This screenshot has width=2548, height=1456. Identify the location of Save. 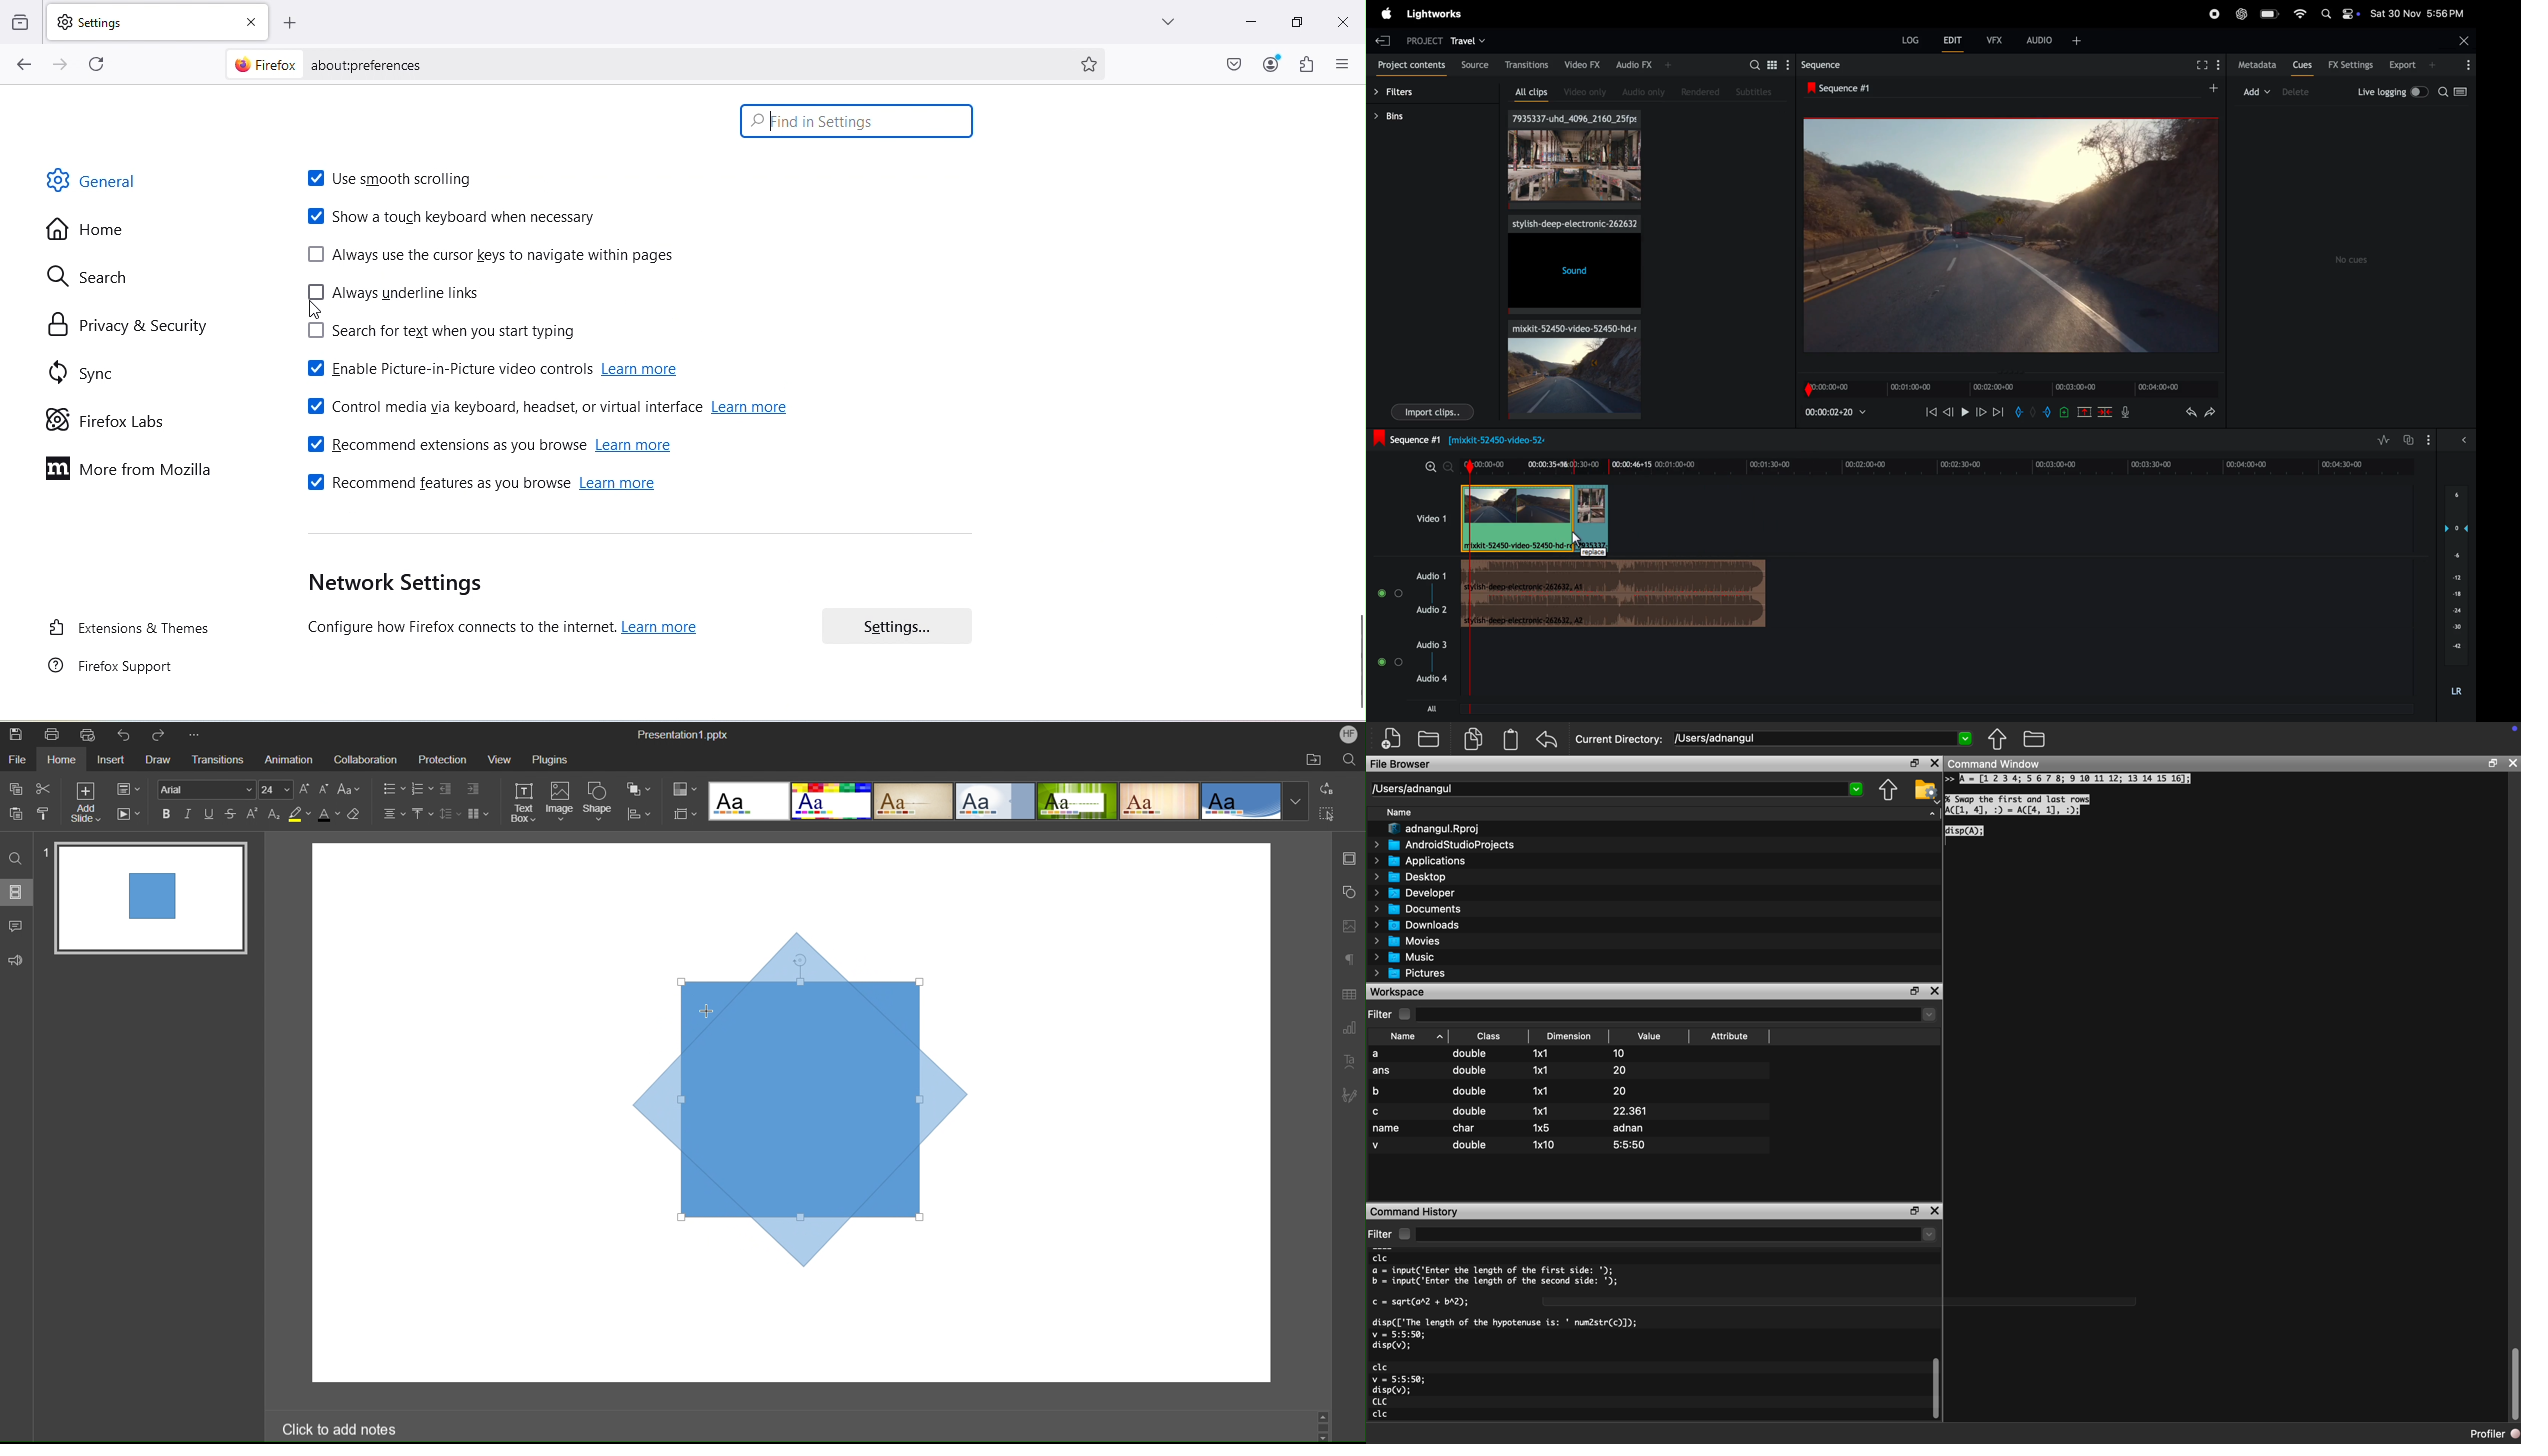
(23, 736).